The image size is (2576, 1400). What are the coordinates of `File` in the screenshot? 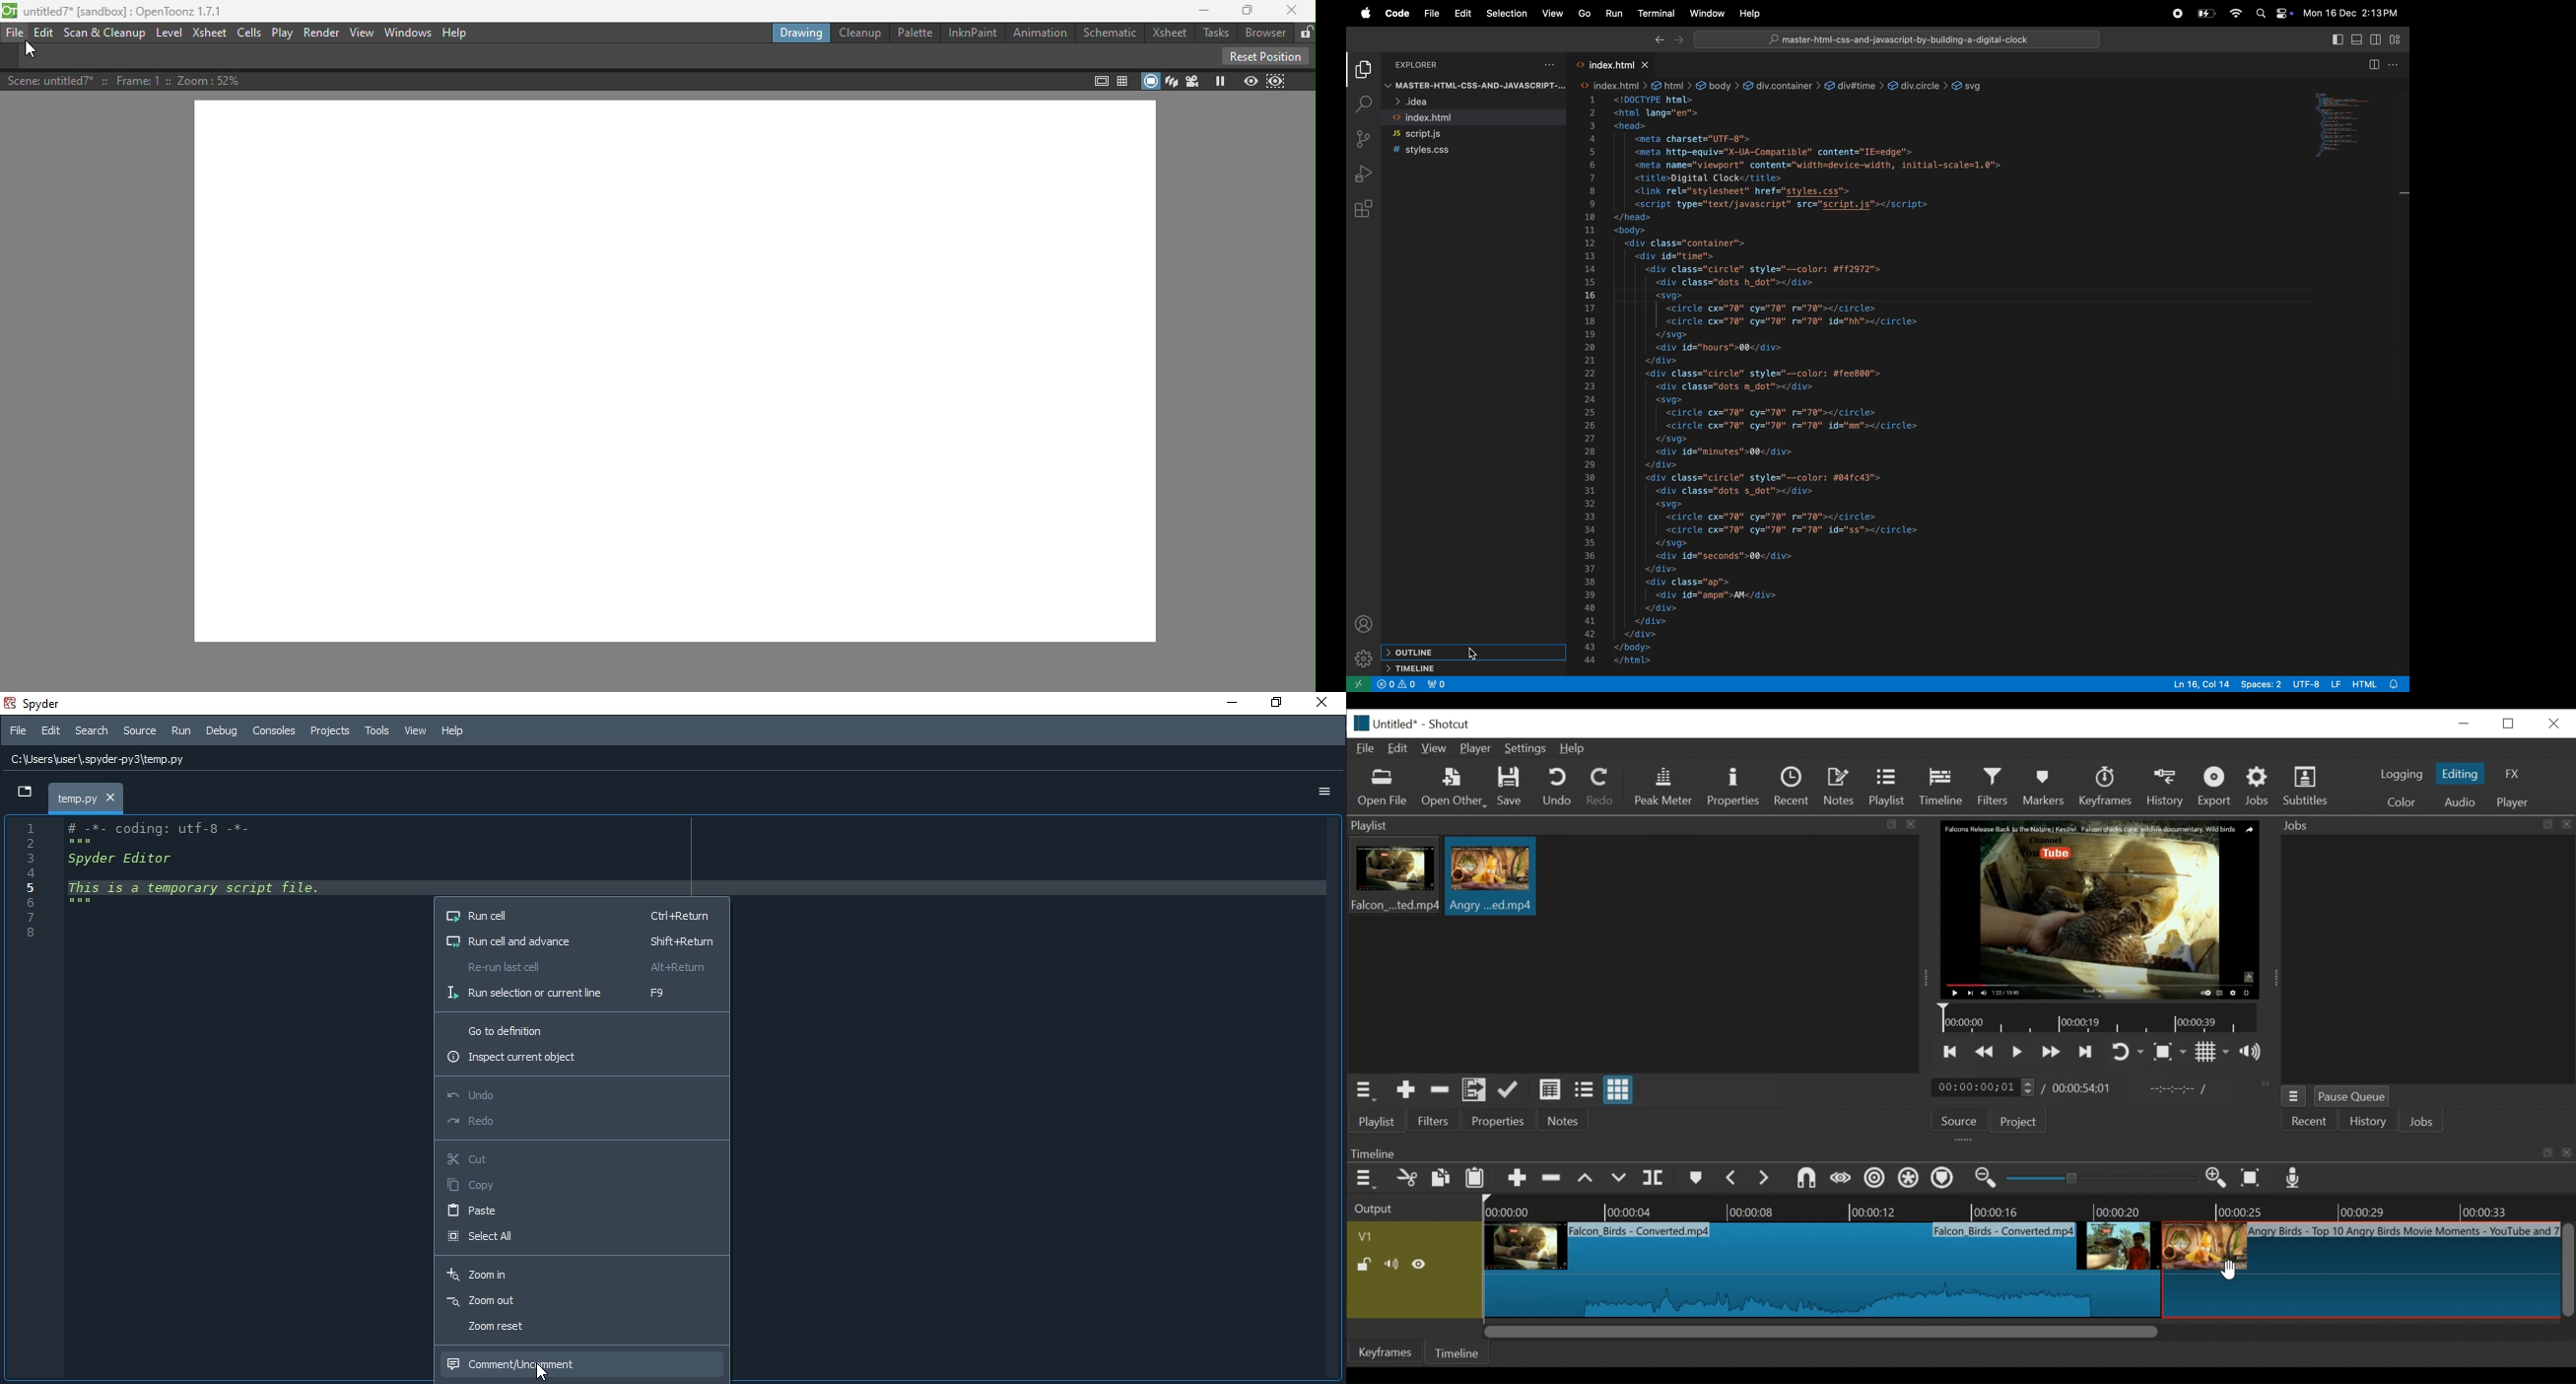 It's located at (1368, 749).